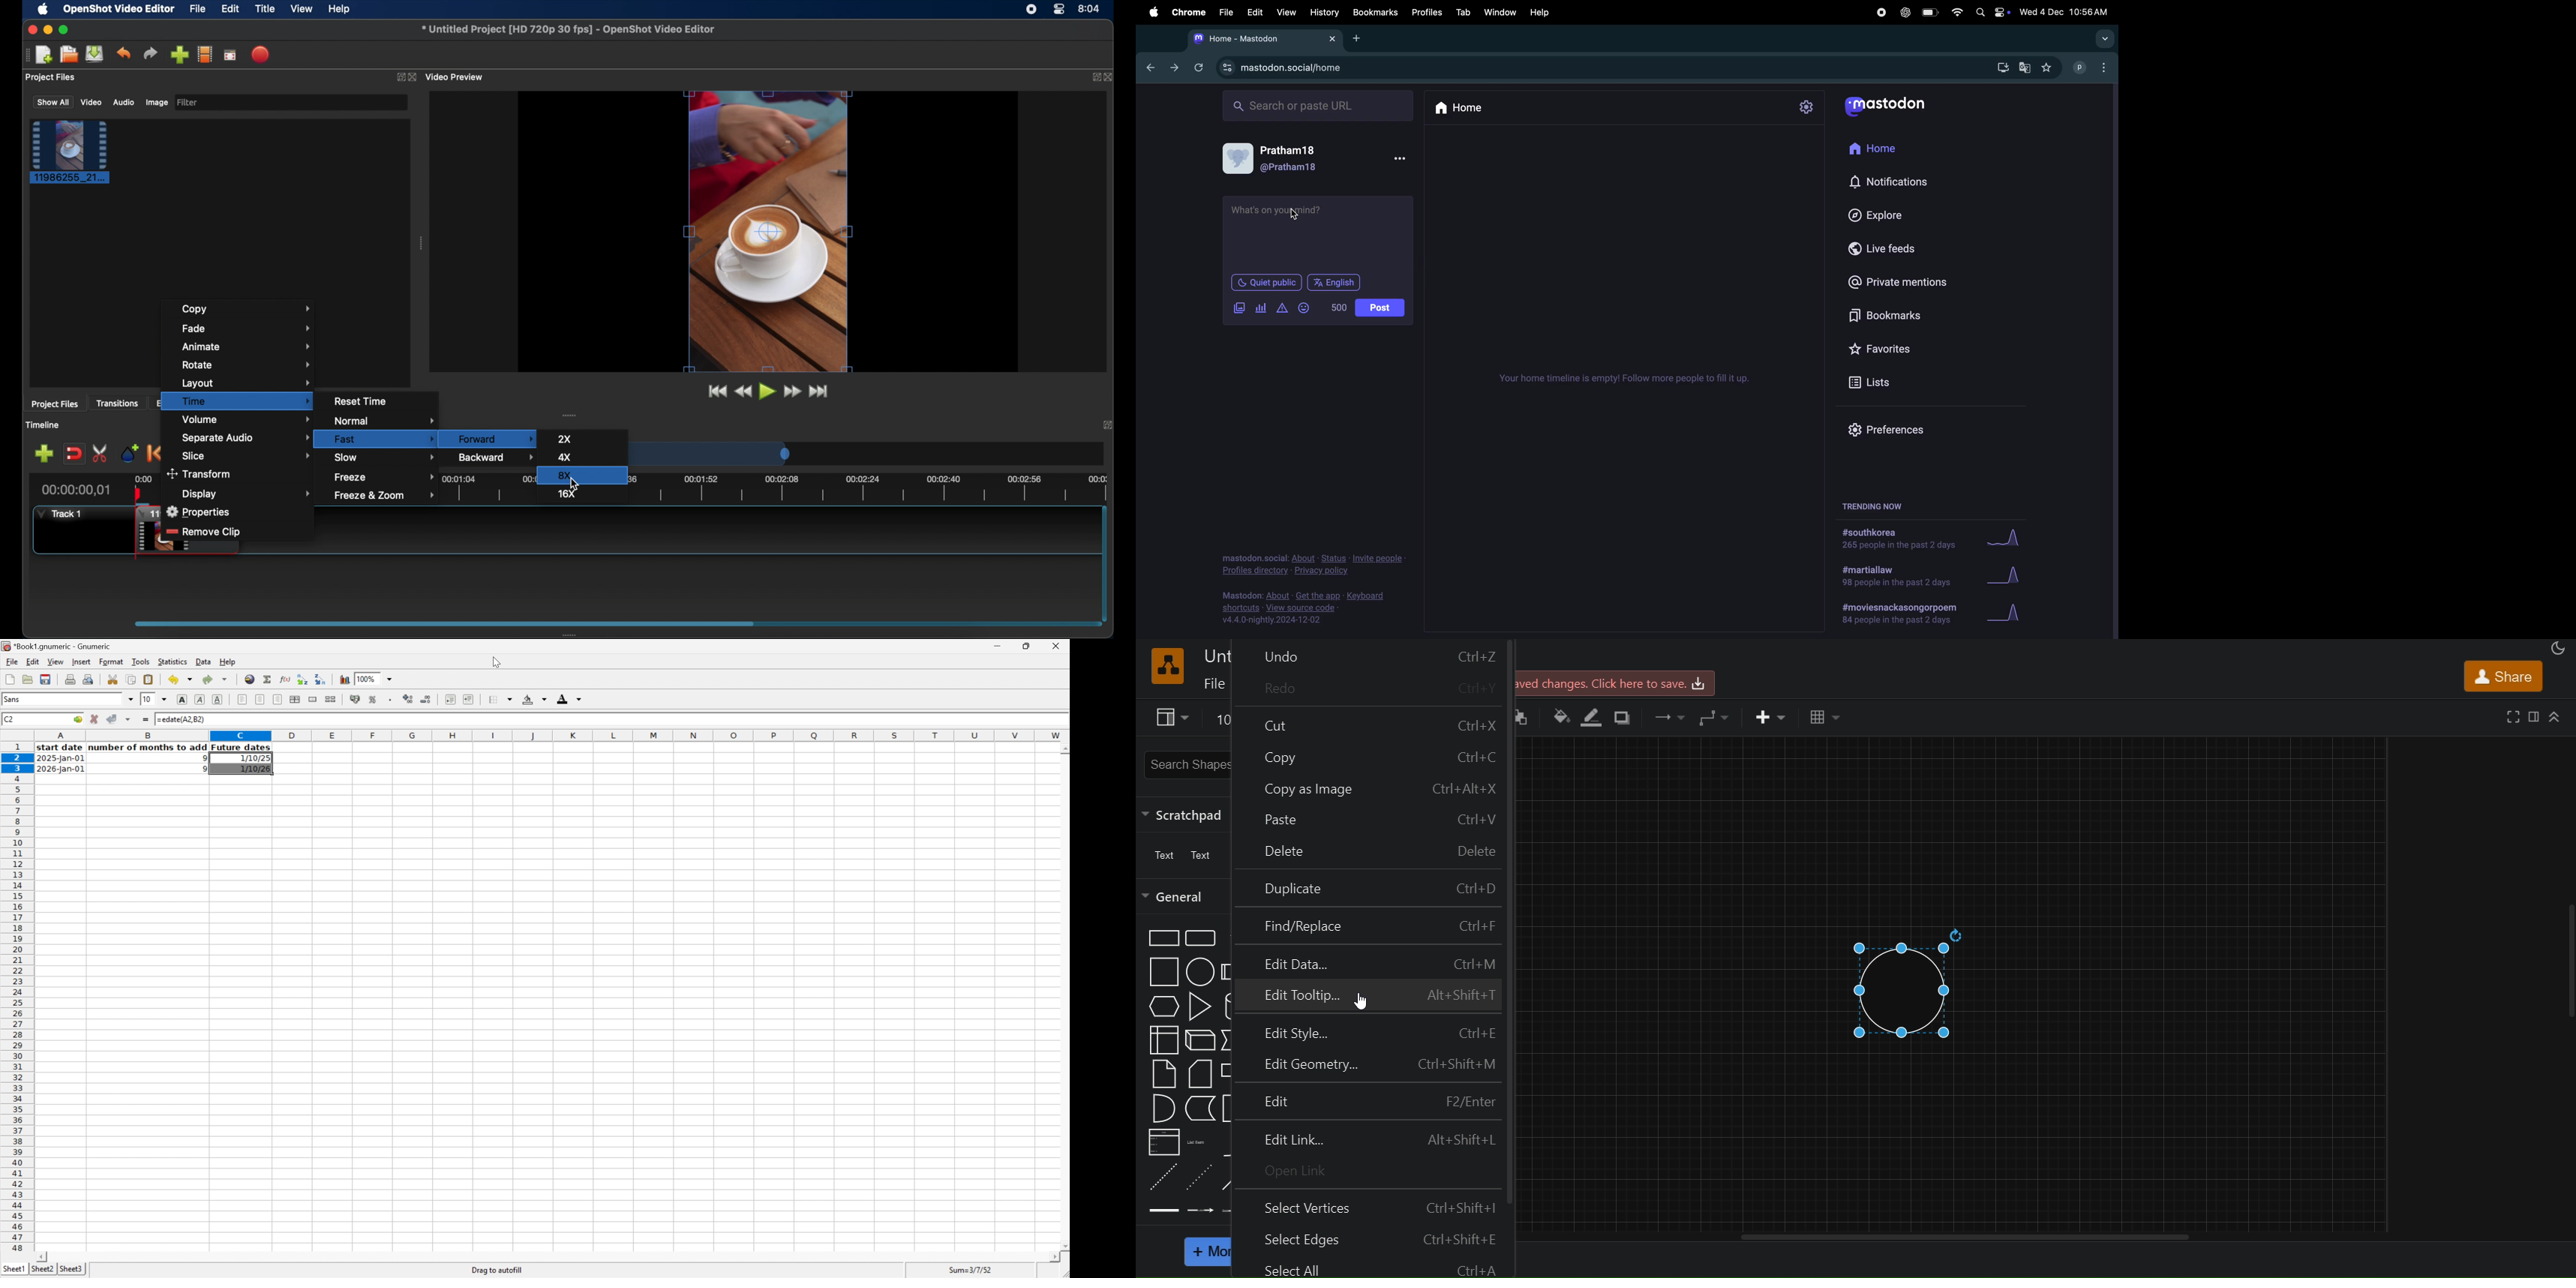  Describe the element at coordinates (1294, 213) in the screenshot. I see `cursor` at that location.